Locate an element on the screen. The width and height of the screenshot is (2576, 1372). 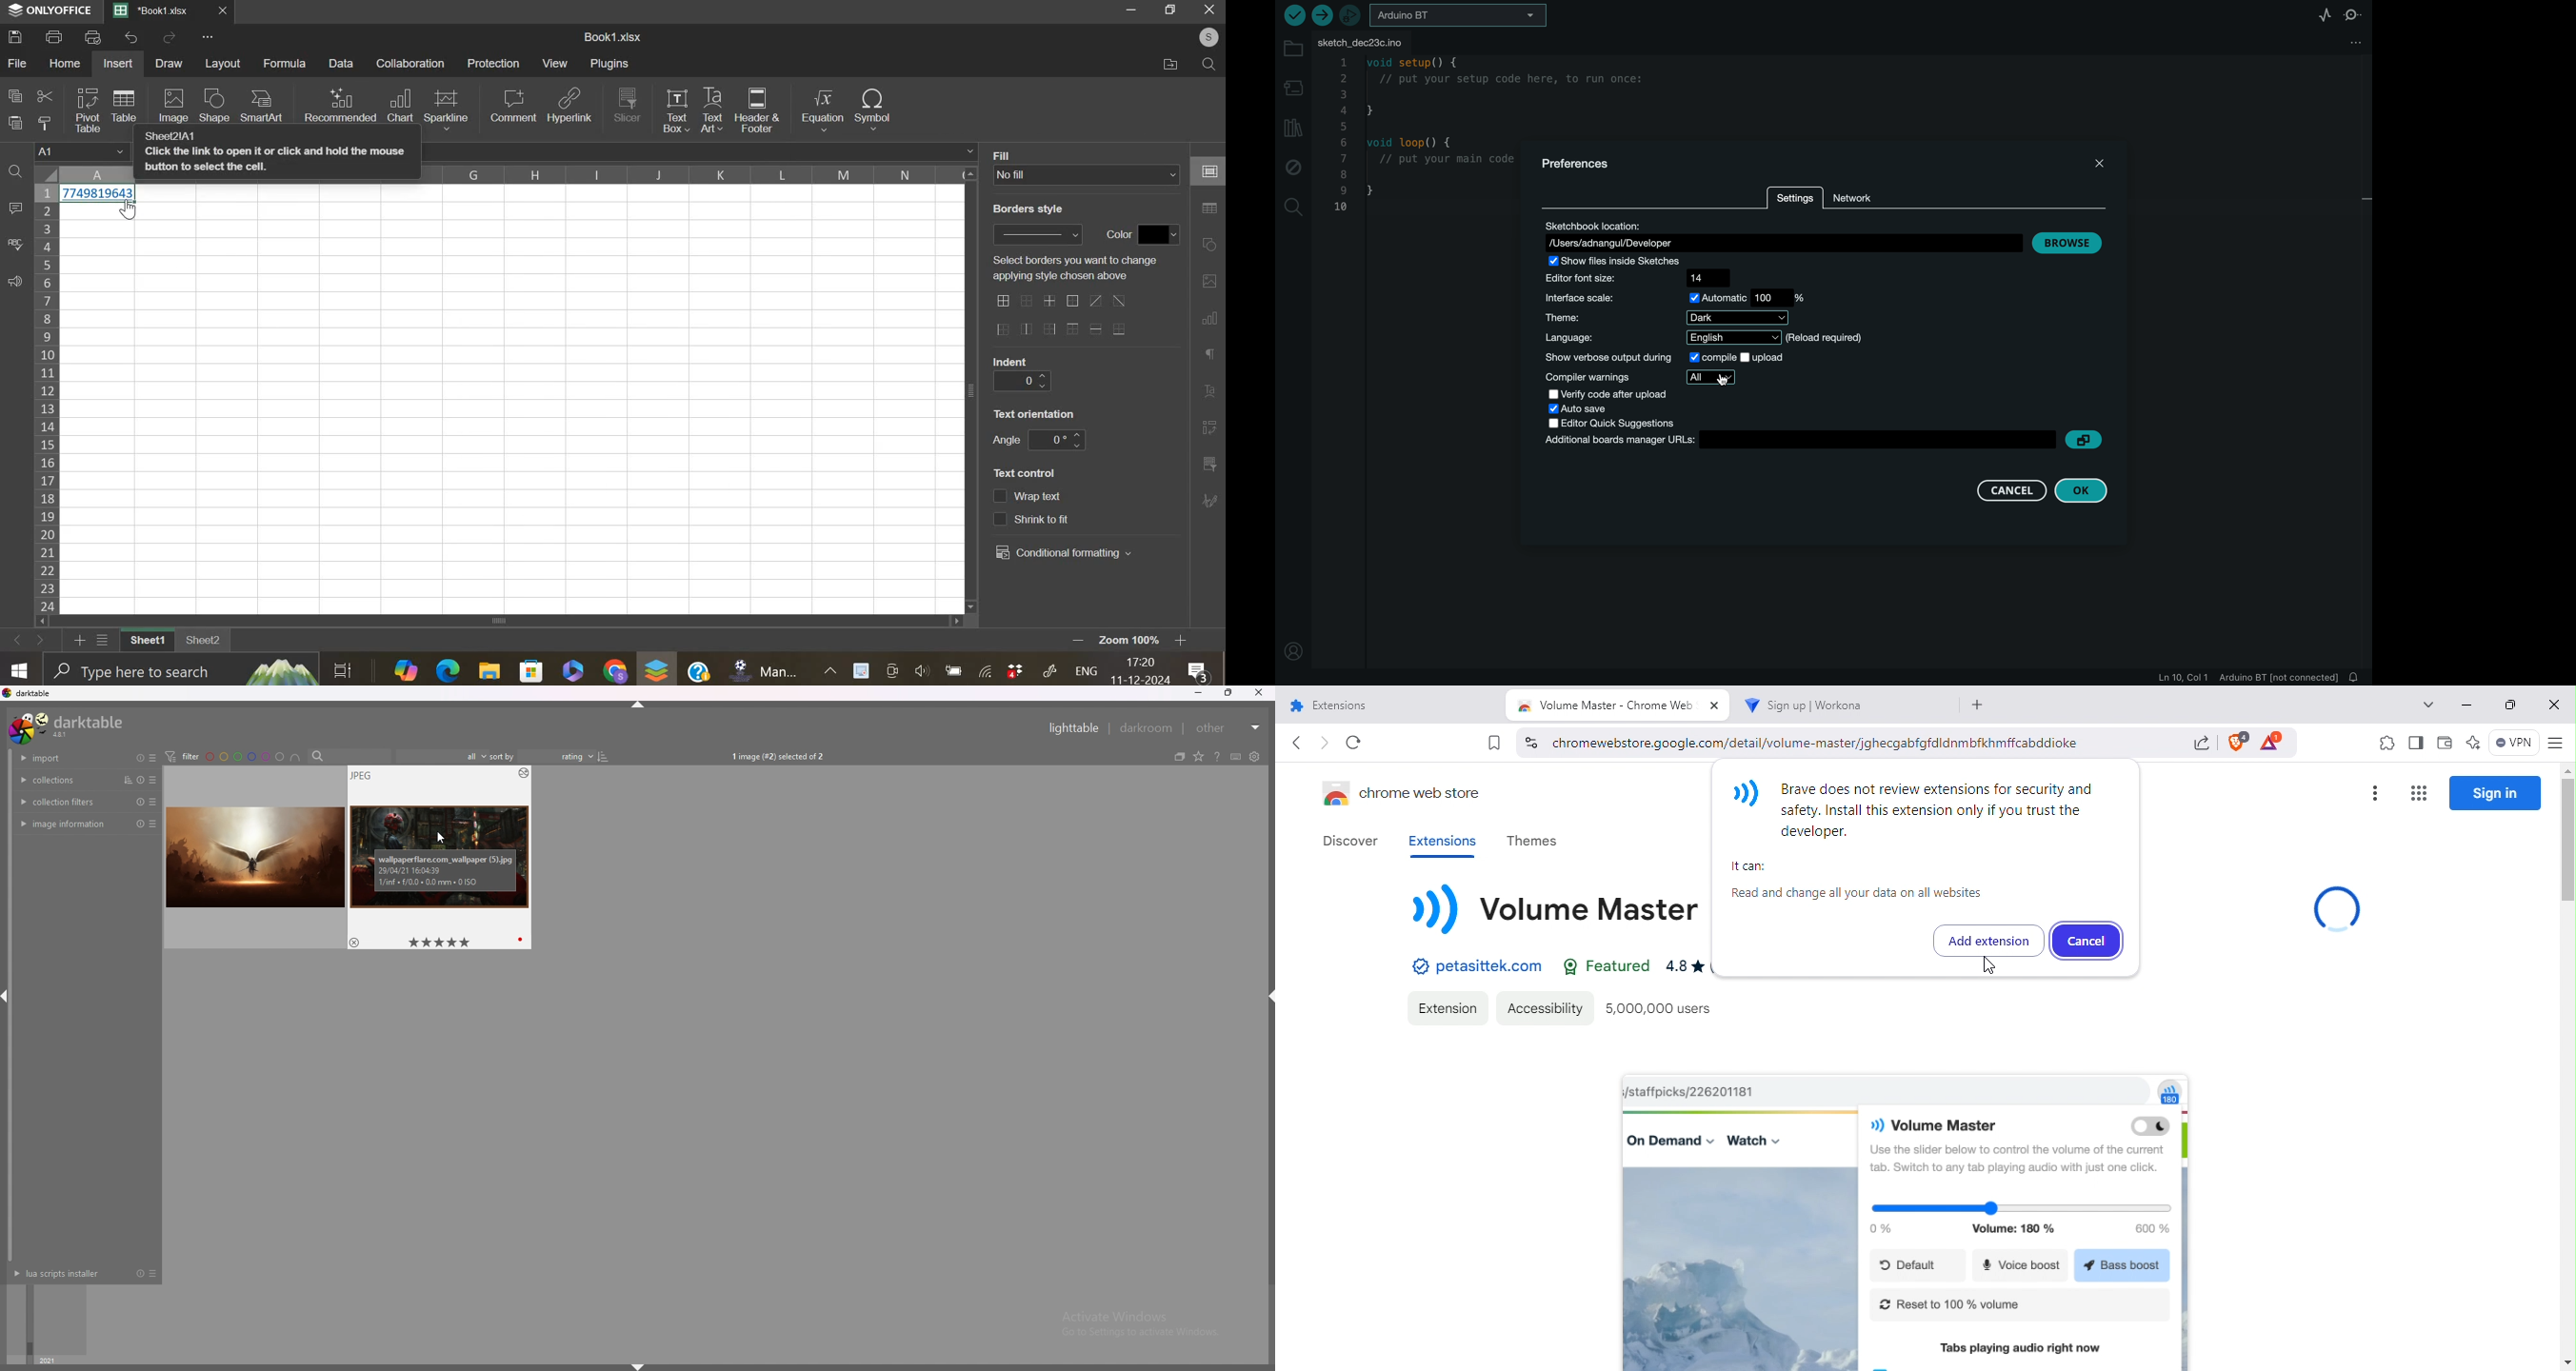
spreadsheet name is located at coordinates (612, 37).